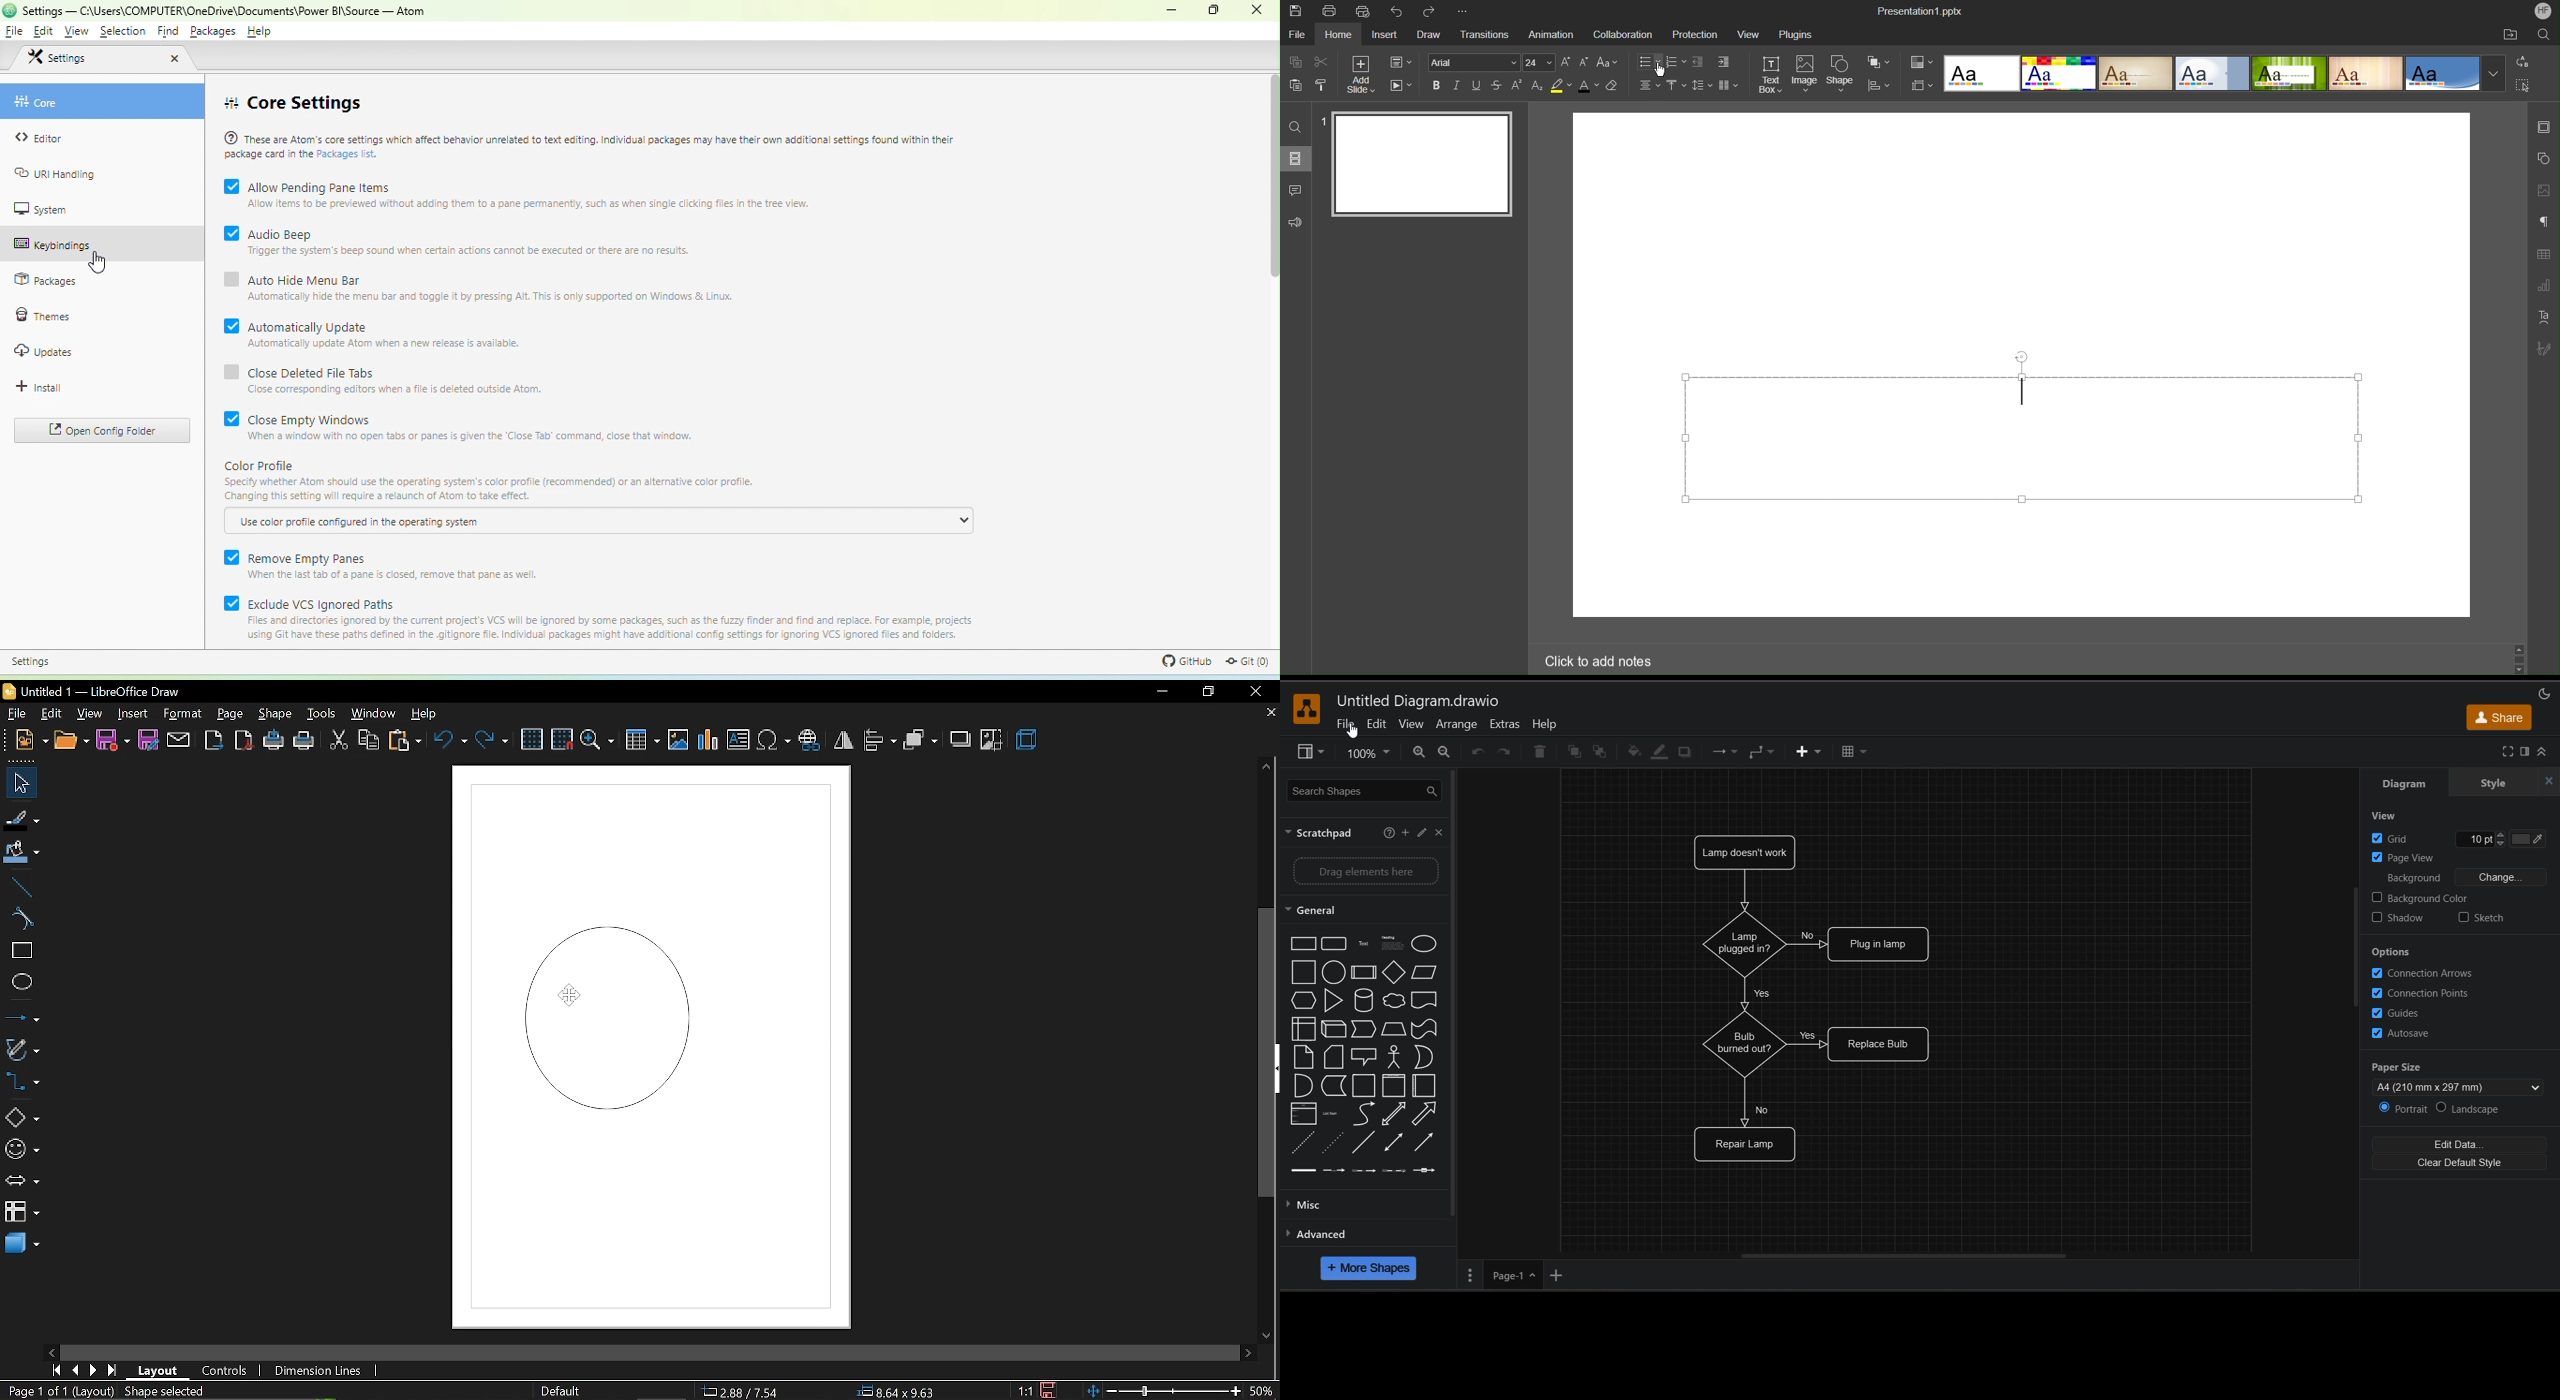  I want to click on themes, so click(42, 316).